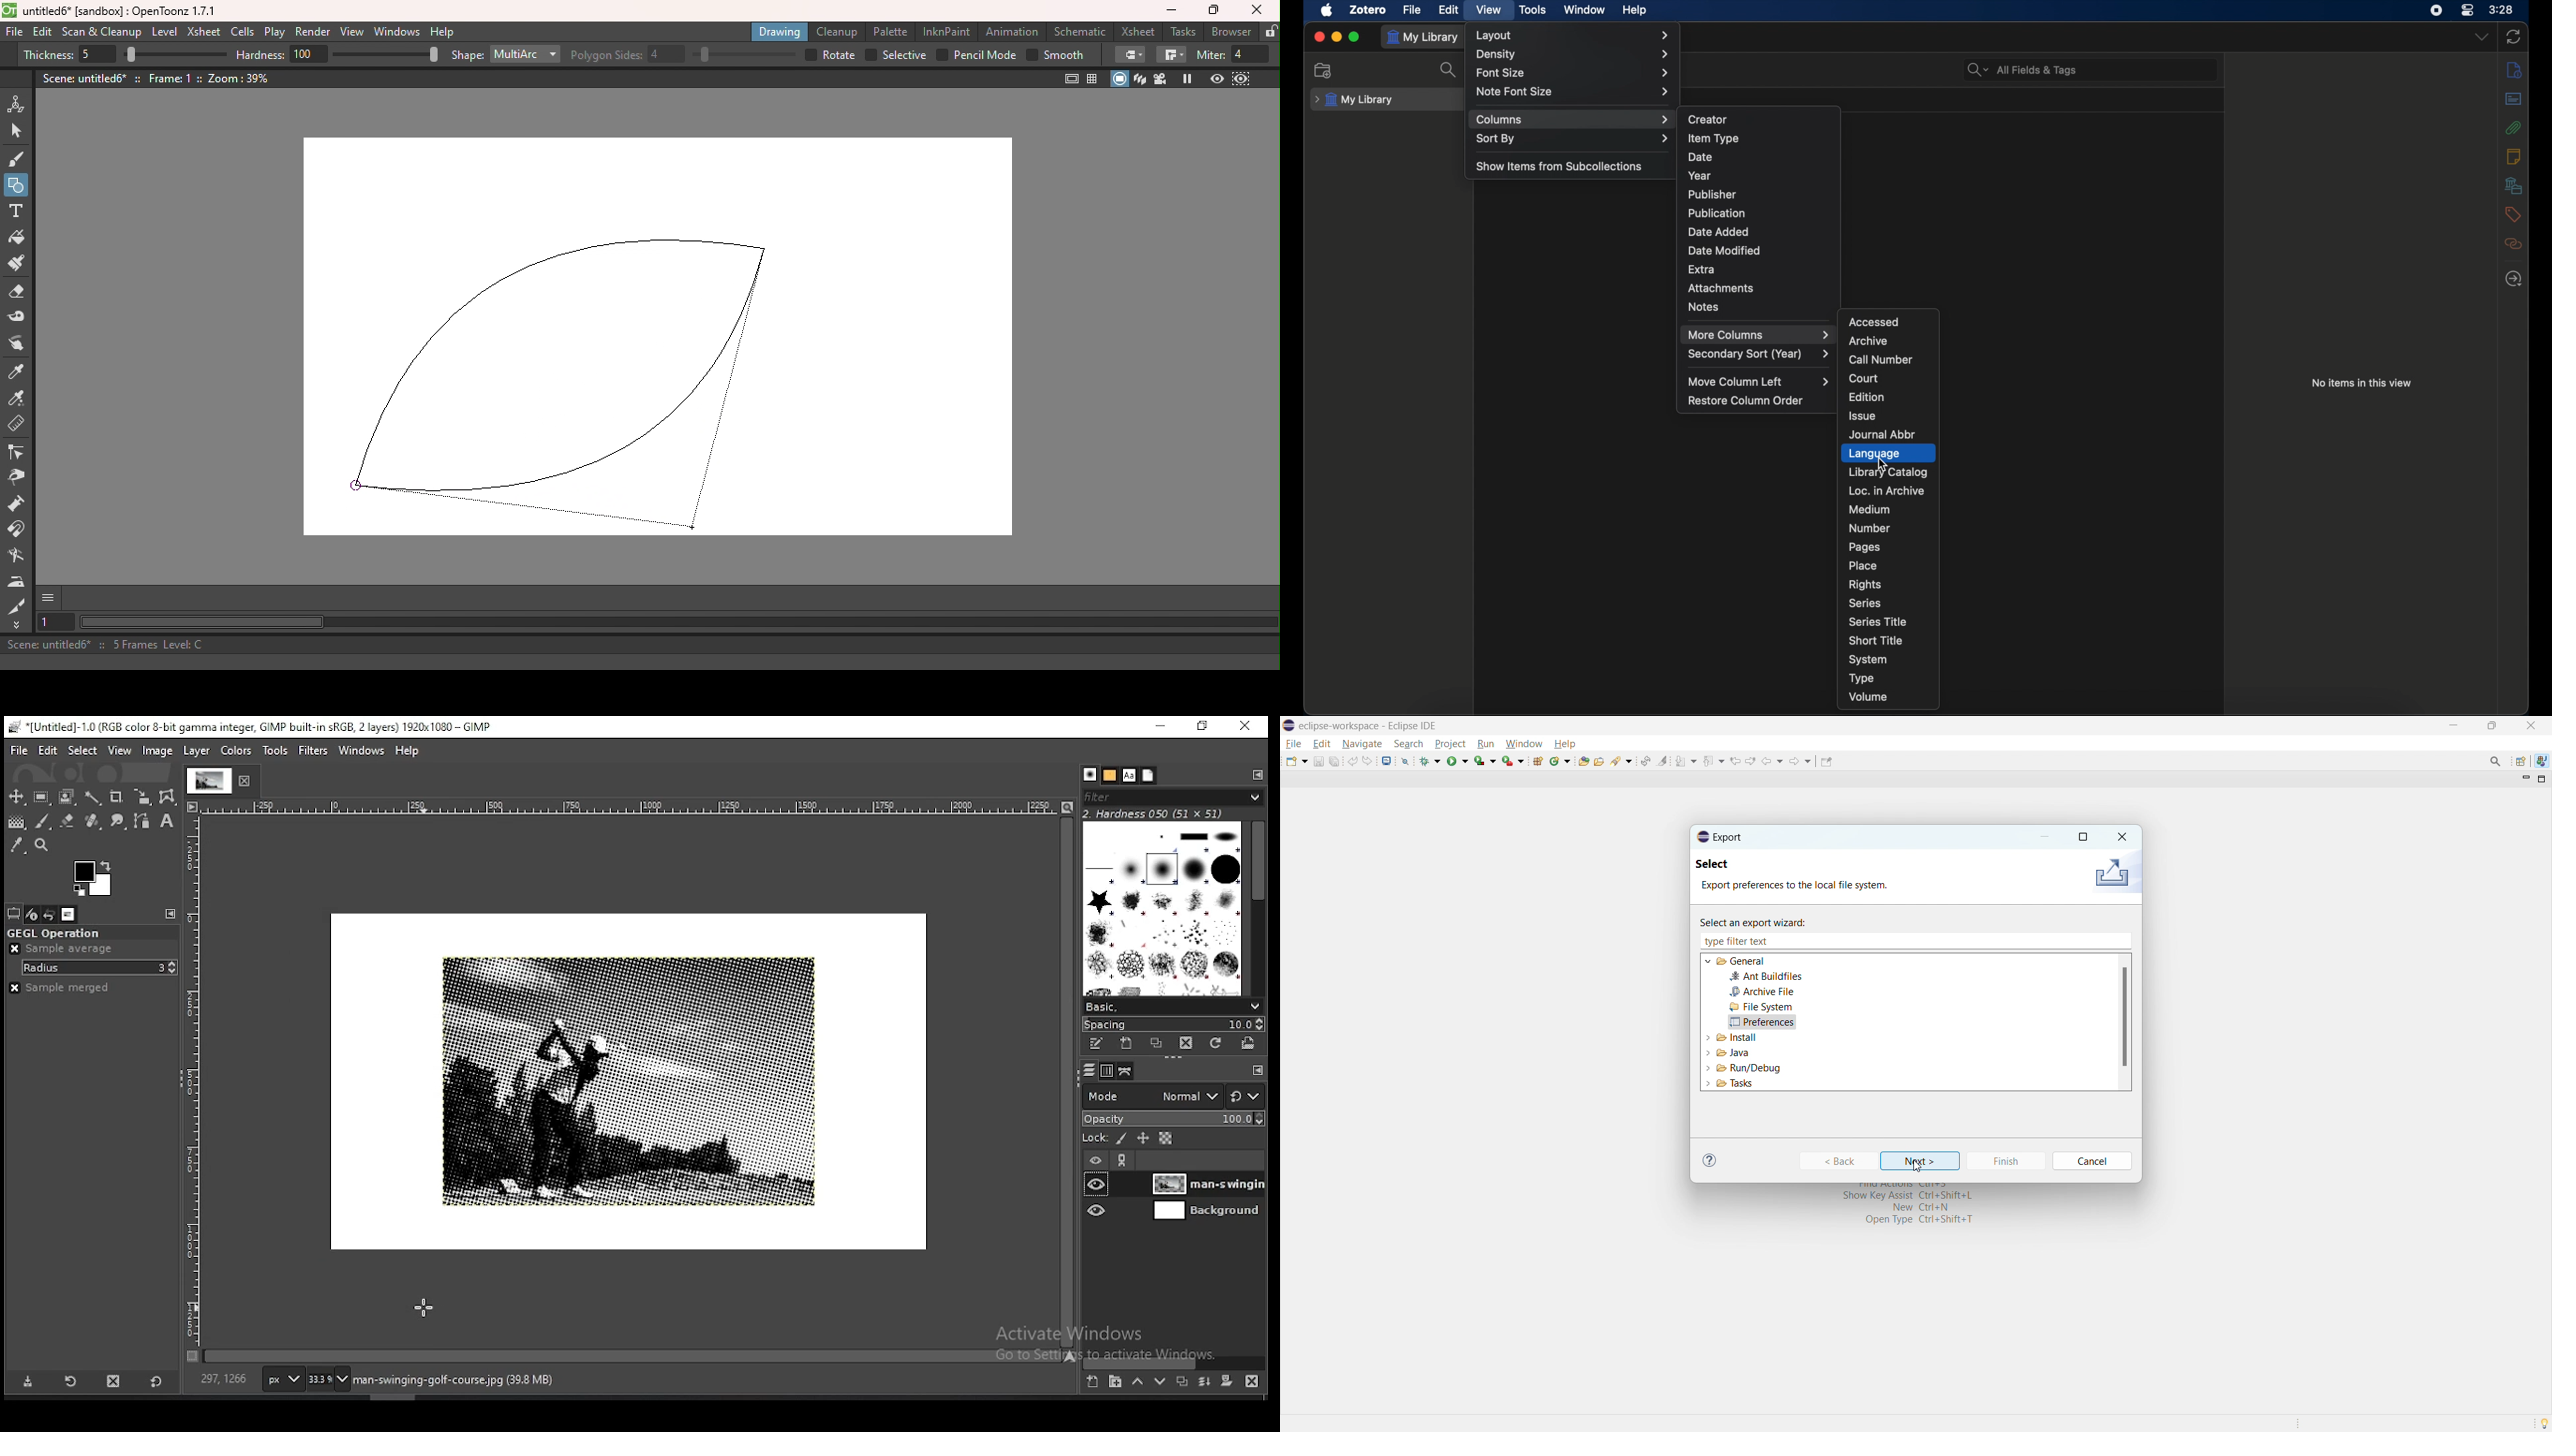 The width and height of the screenshot is (2576, 1456). What do you see at coordinates (1900, 1217) in the screenshot?
I see `Shortcuts` at bounding box center [1900, 1217].